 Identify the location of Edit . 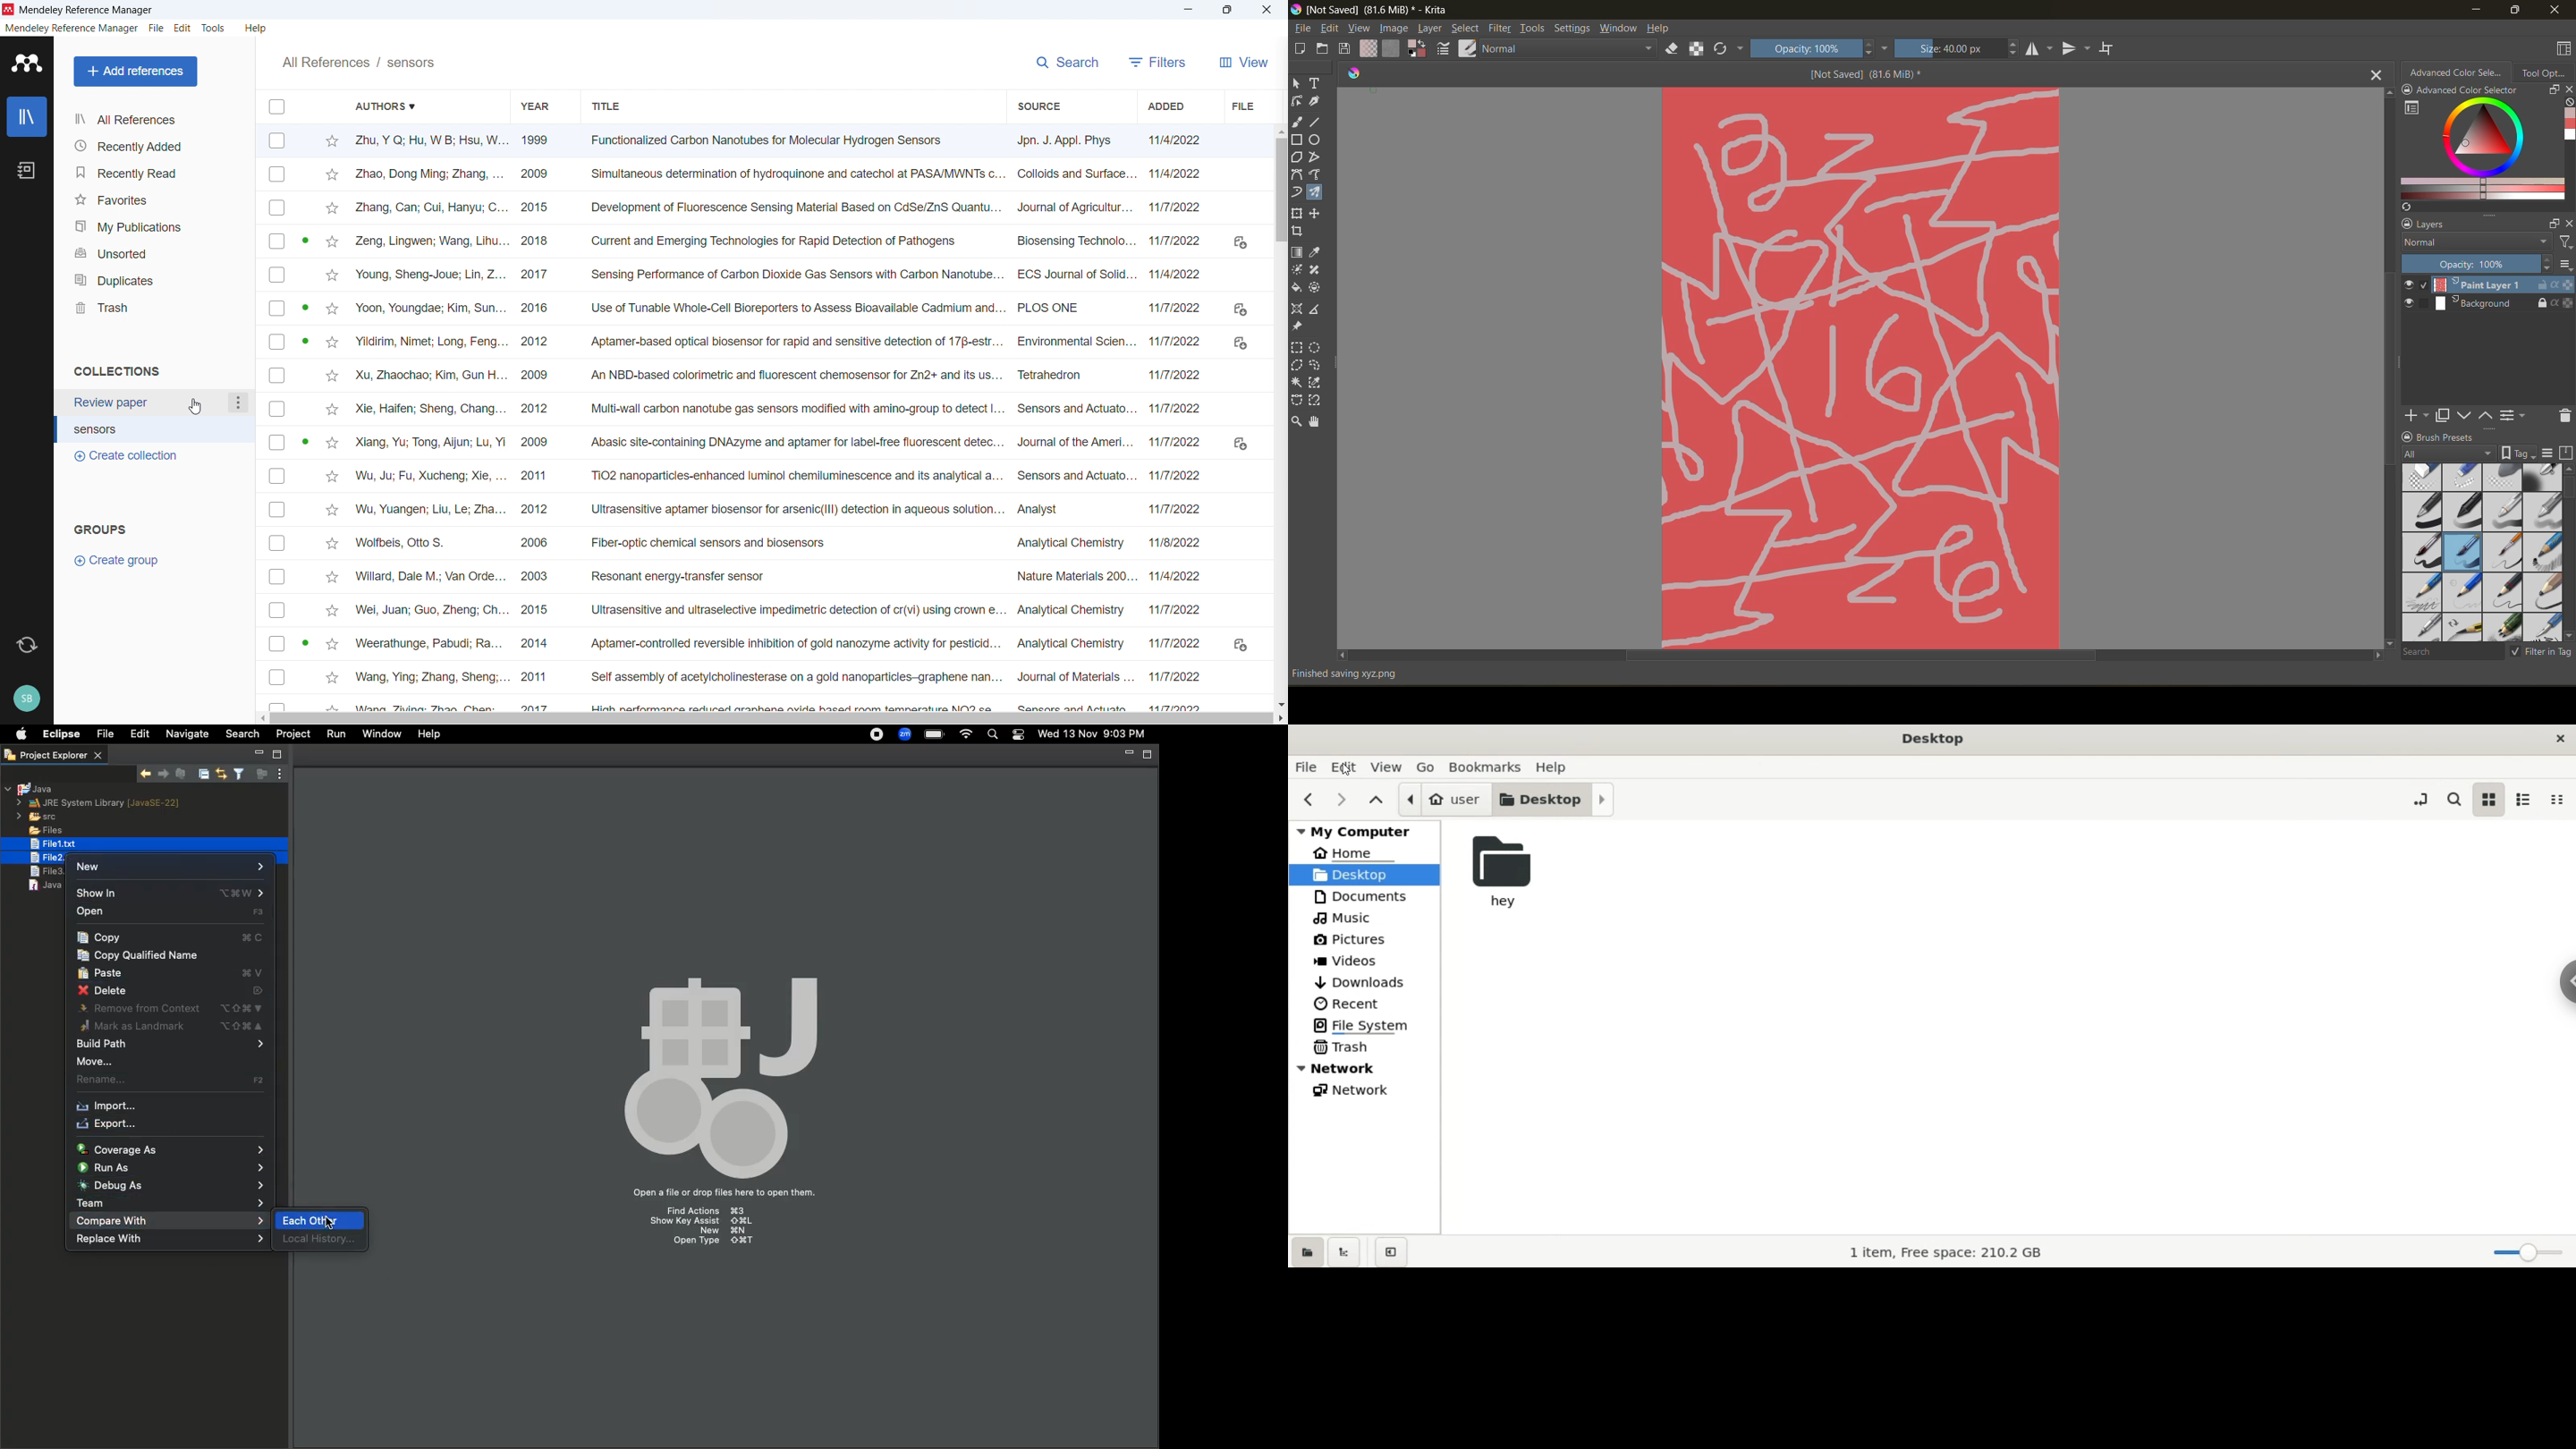
(182, 30).